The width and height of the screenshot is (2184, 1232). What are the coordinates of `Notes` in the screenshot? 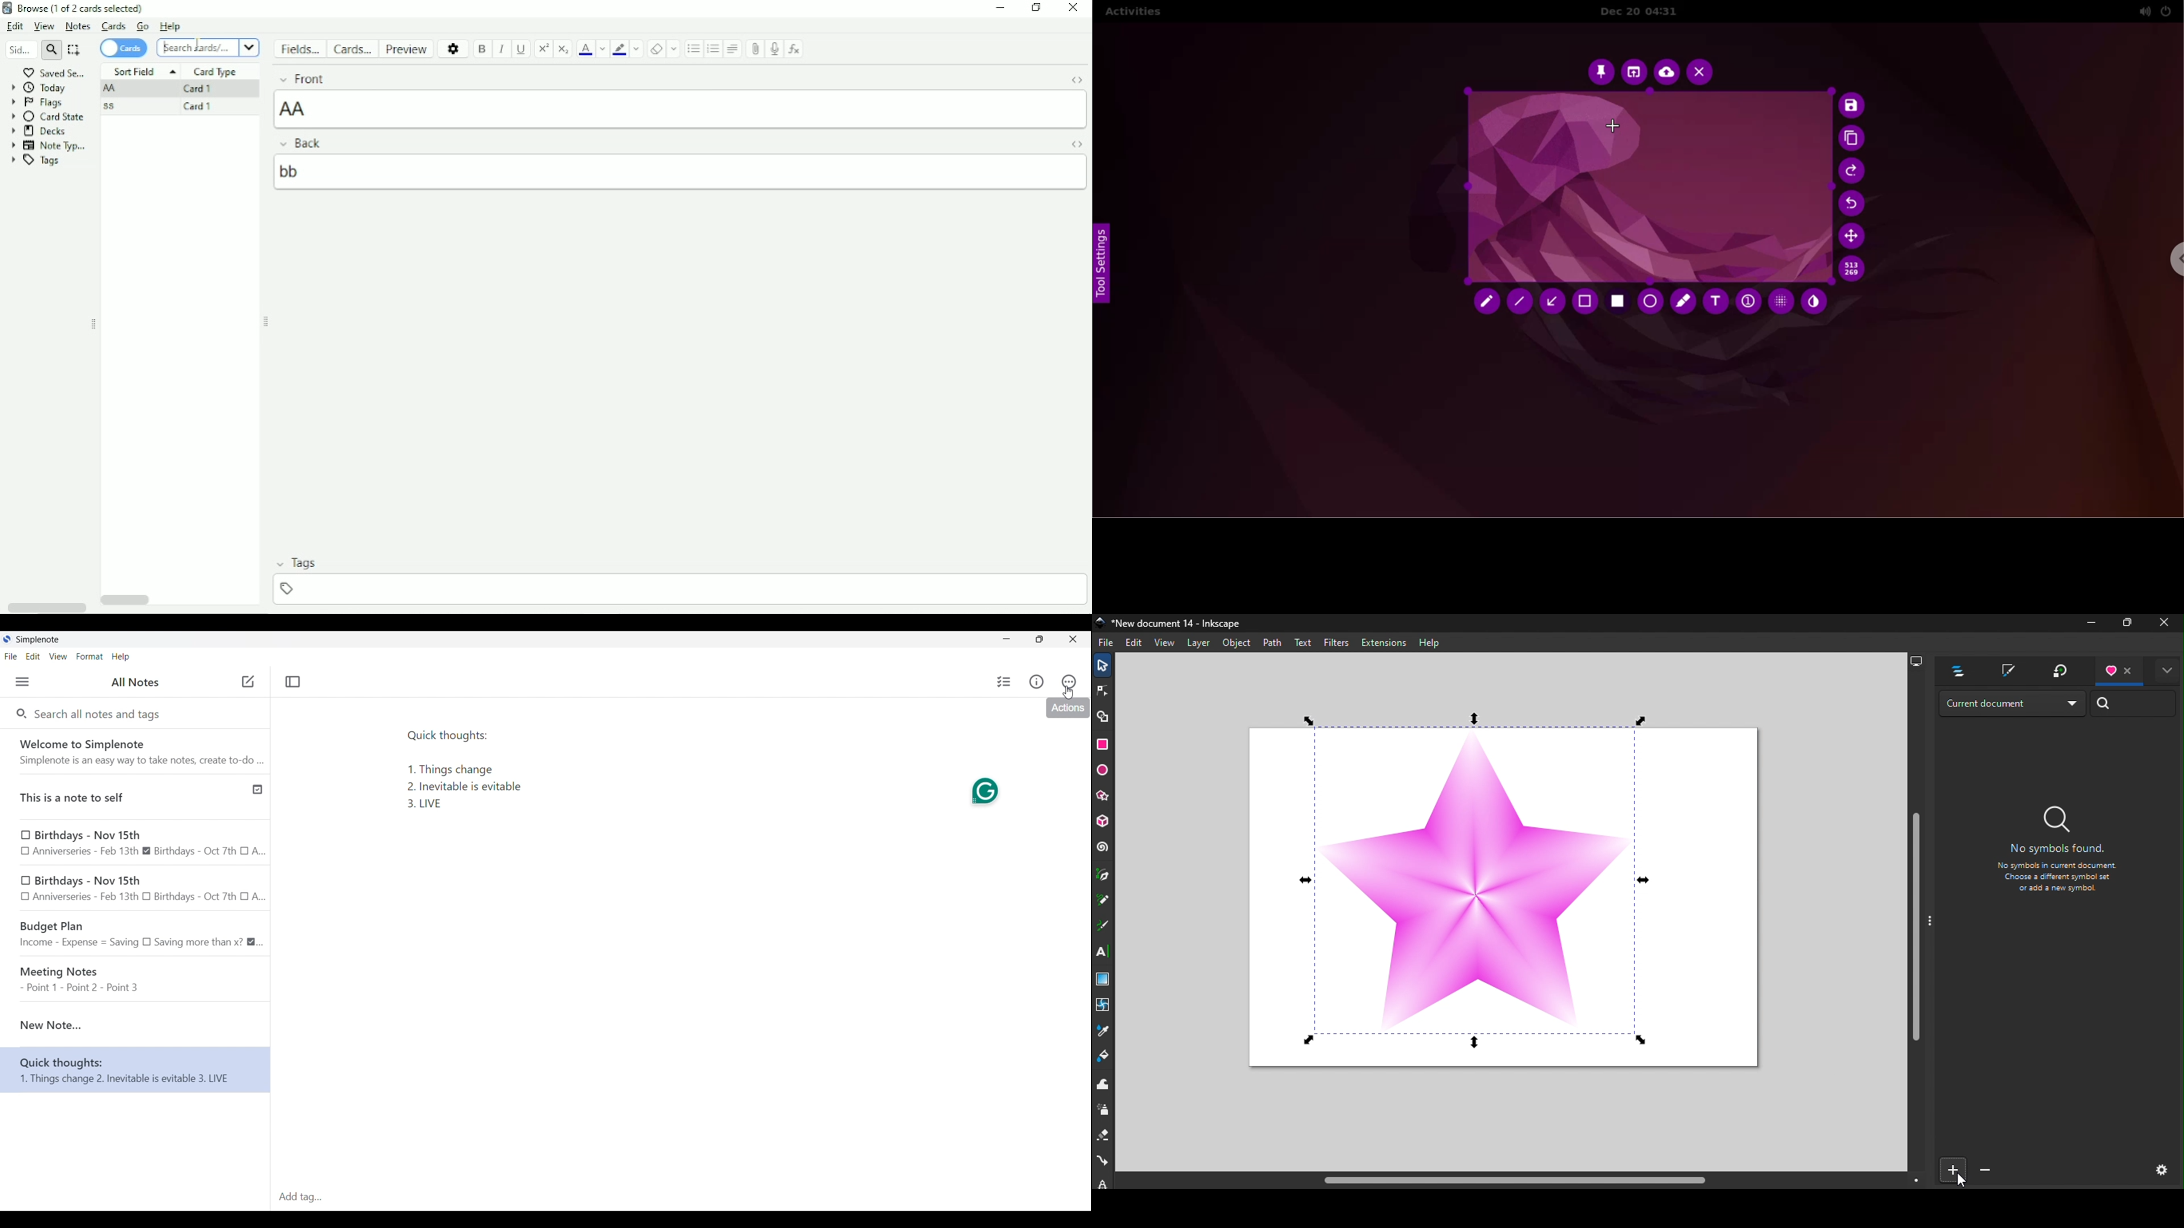 It's located at (78, 26).